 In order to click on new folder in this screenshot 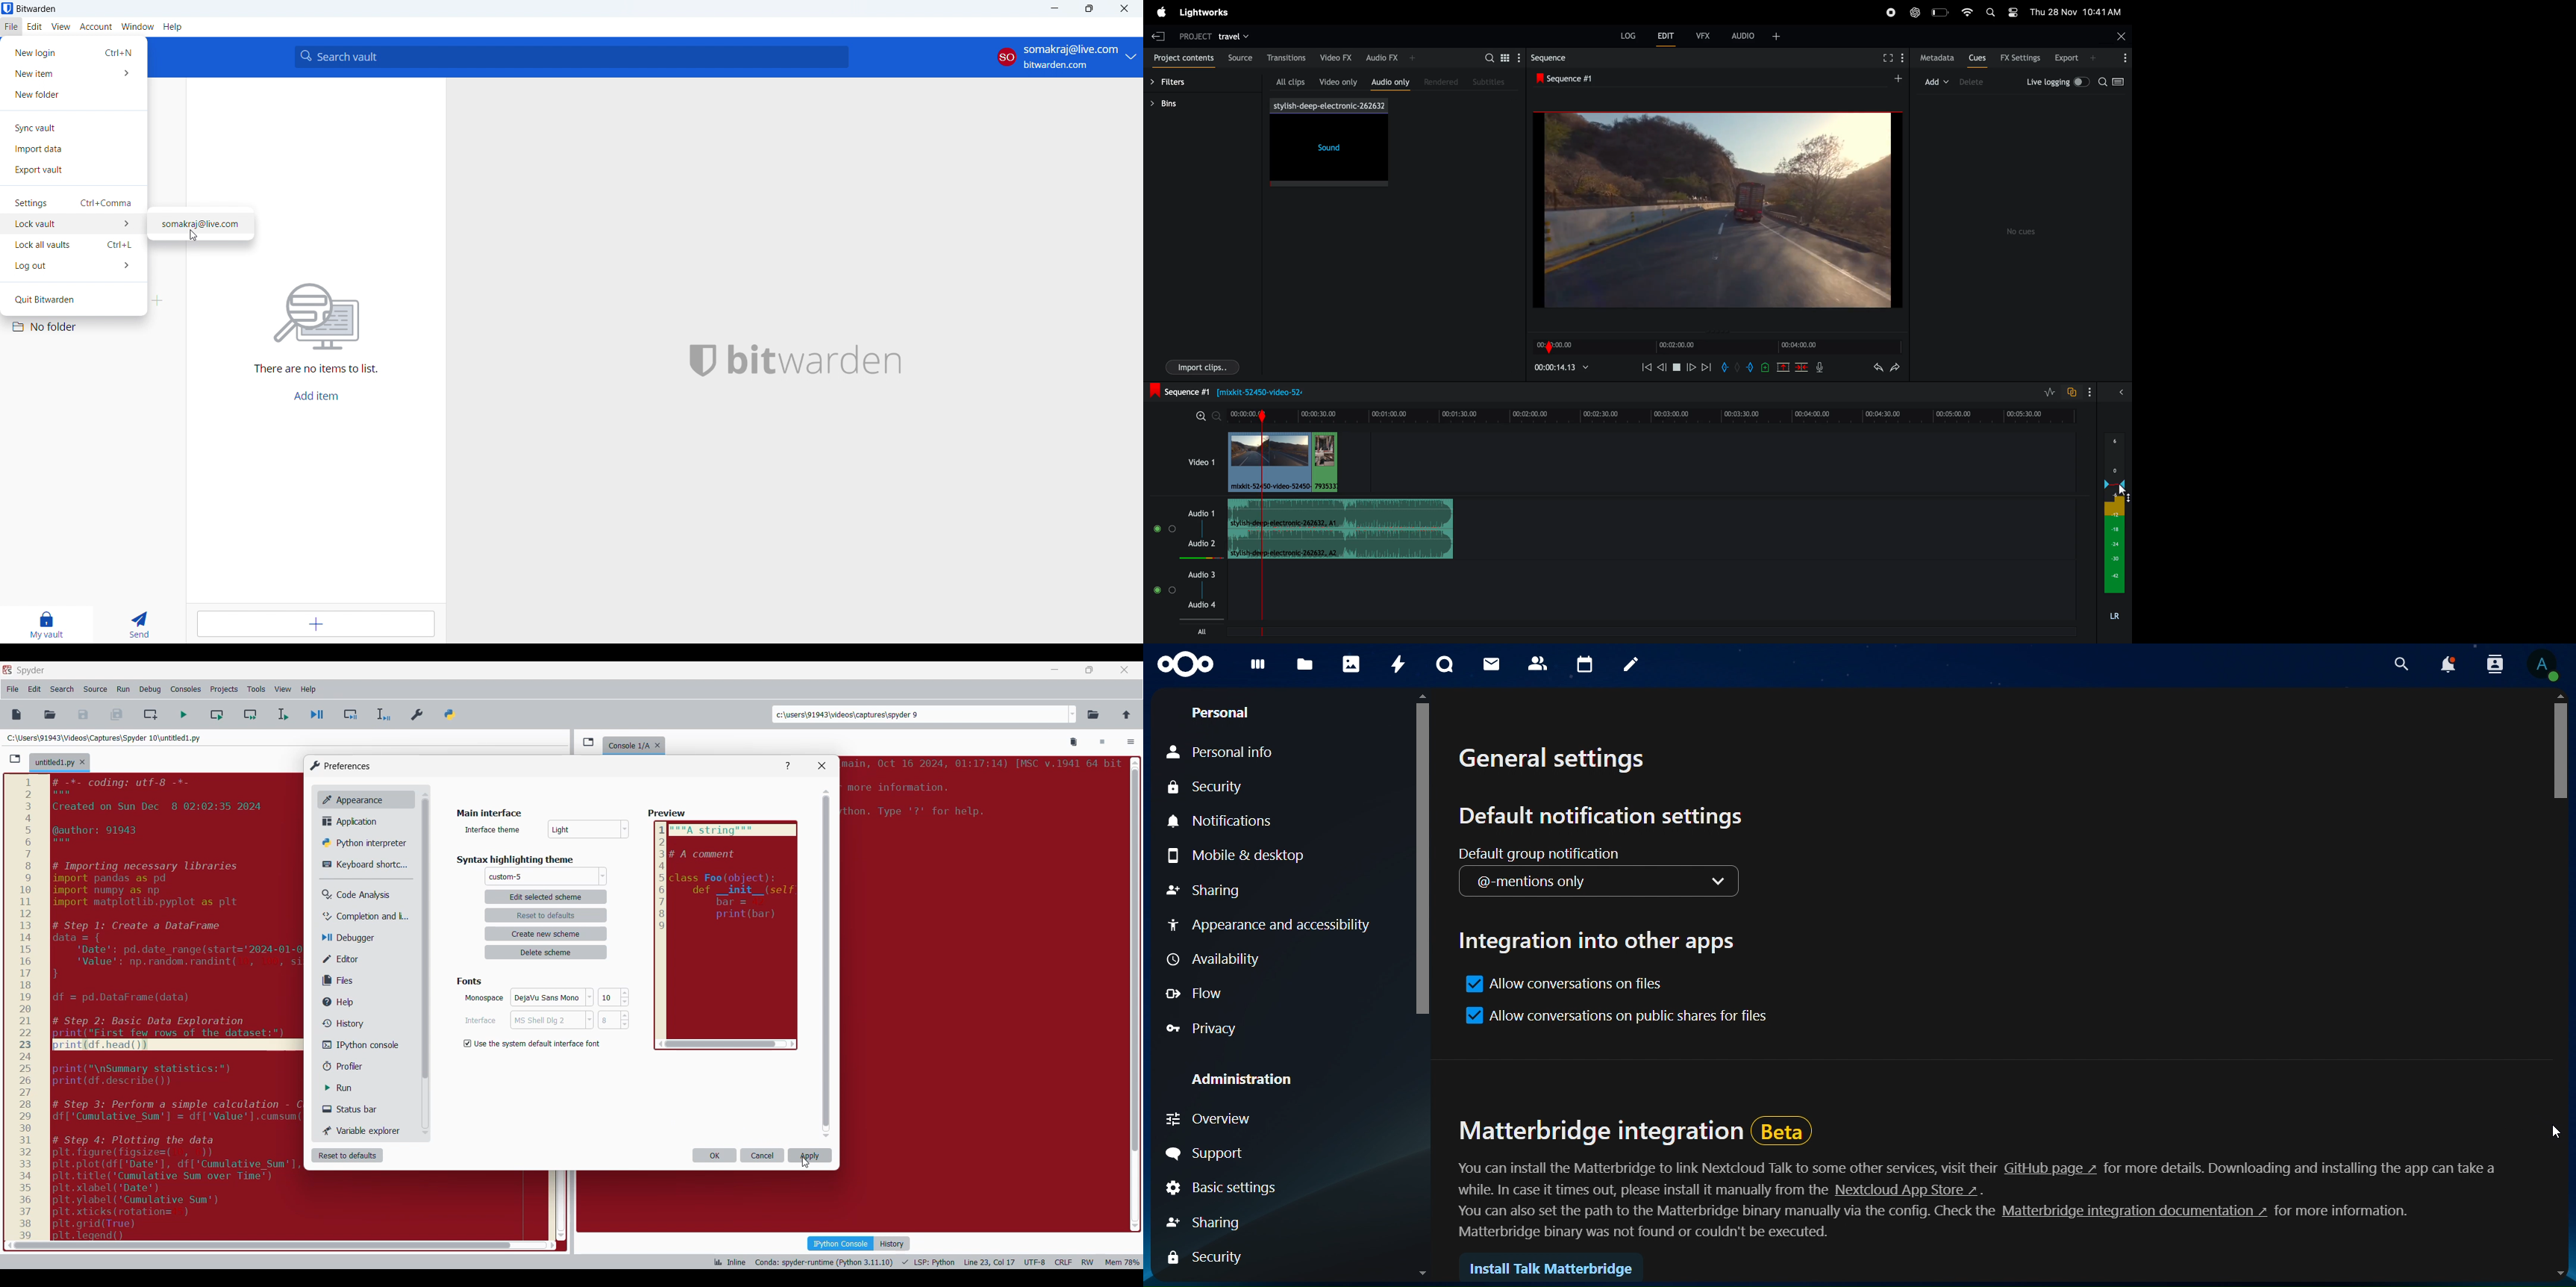, I will do `click(75, 95)`.